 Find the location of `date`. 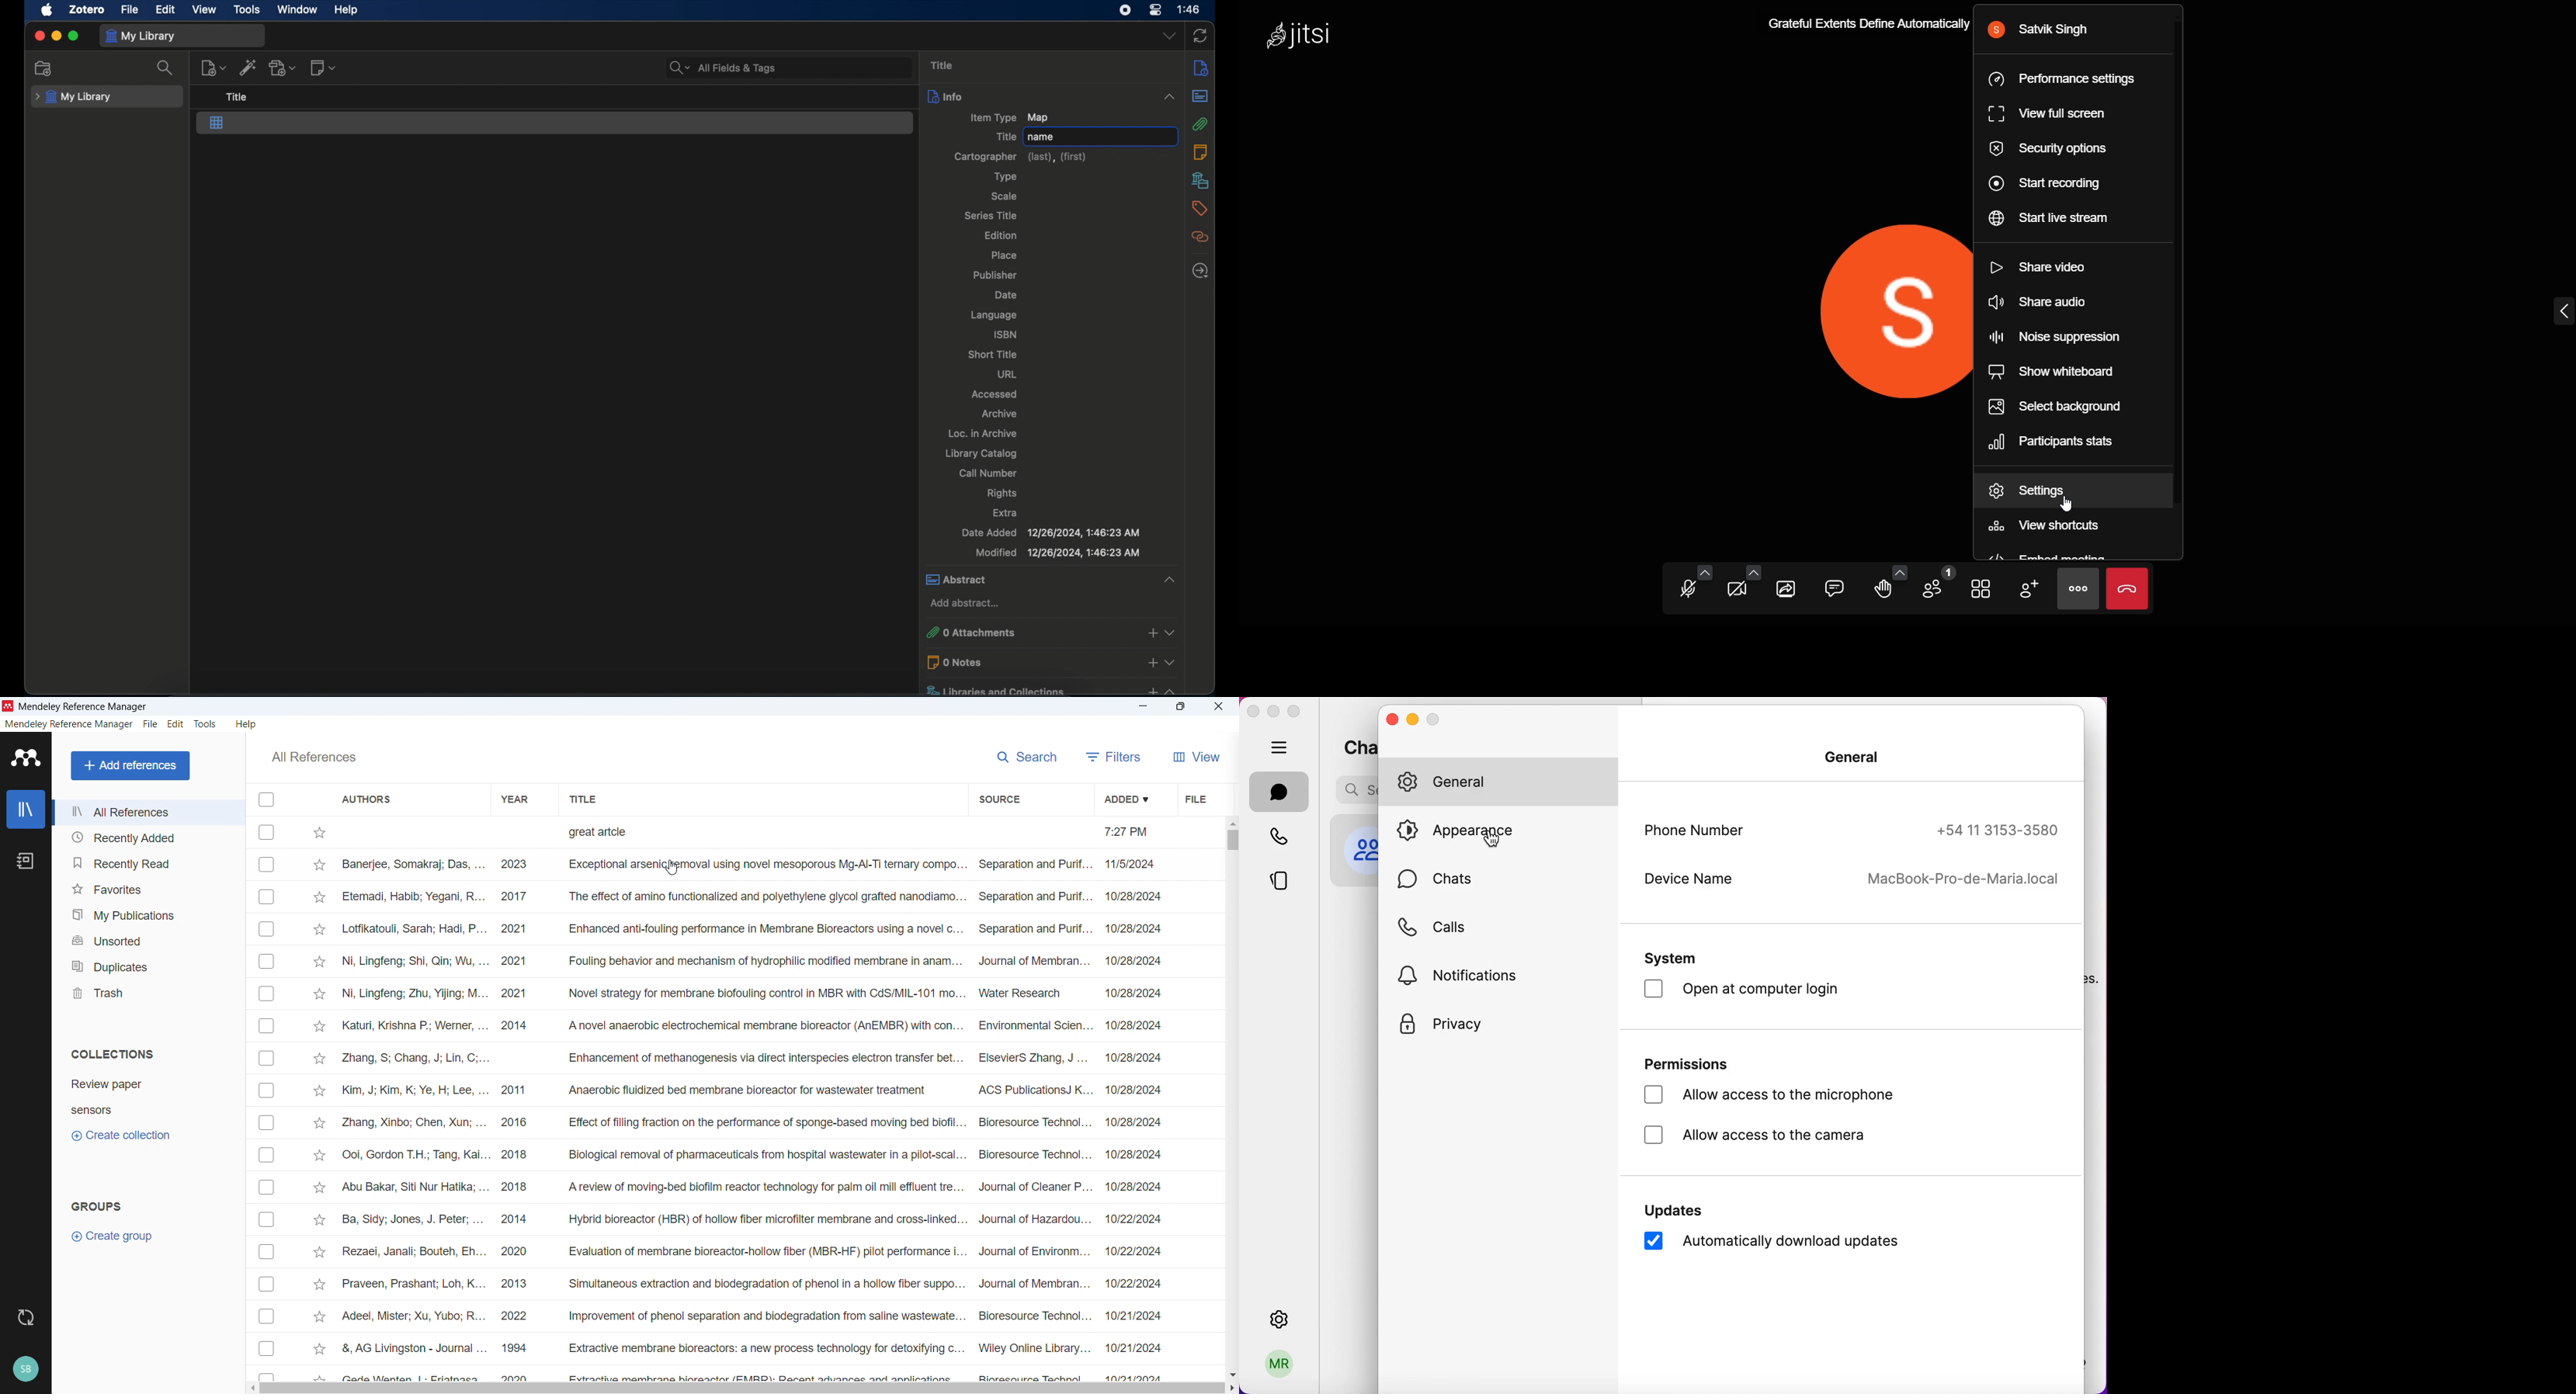

date is located at coordinates (1006, 296).